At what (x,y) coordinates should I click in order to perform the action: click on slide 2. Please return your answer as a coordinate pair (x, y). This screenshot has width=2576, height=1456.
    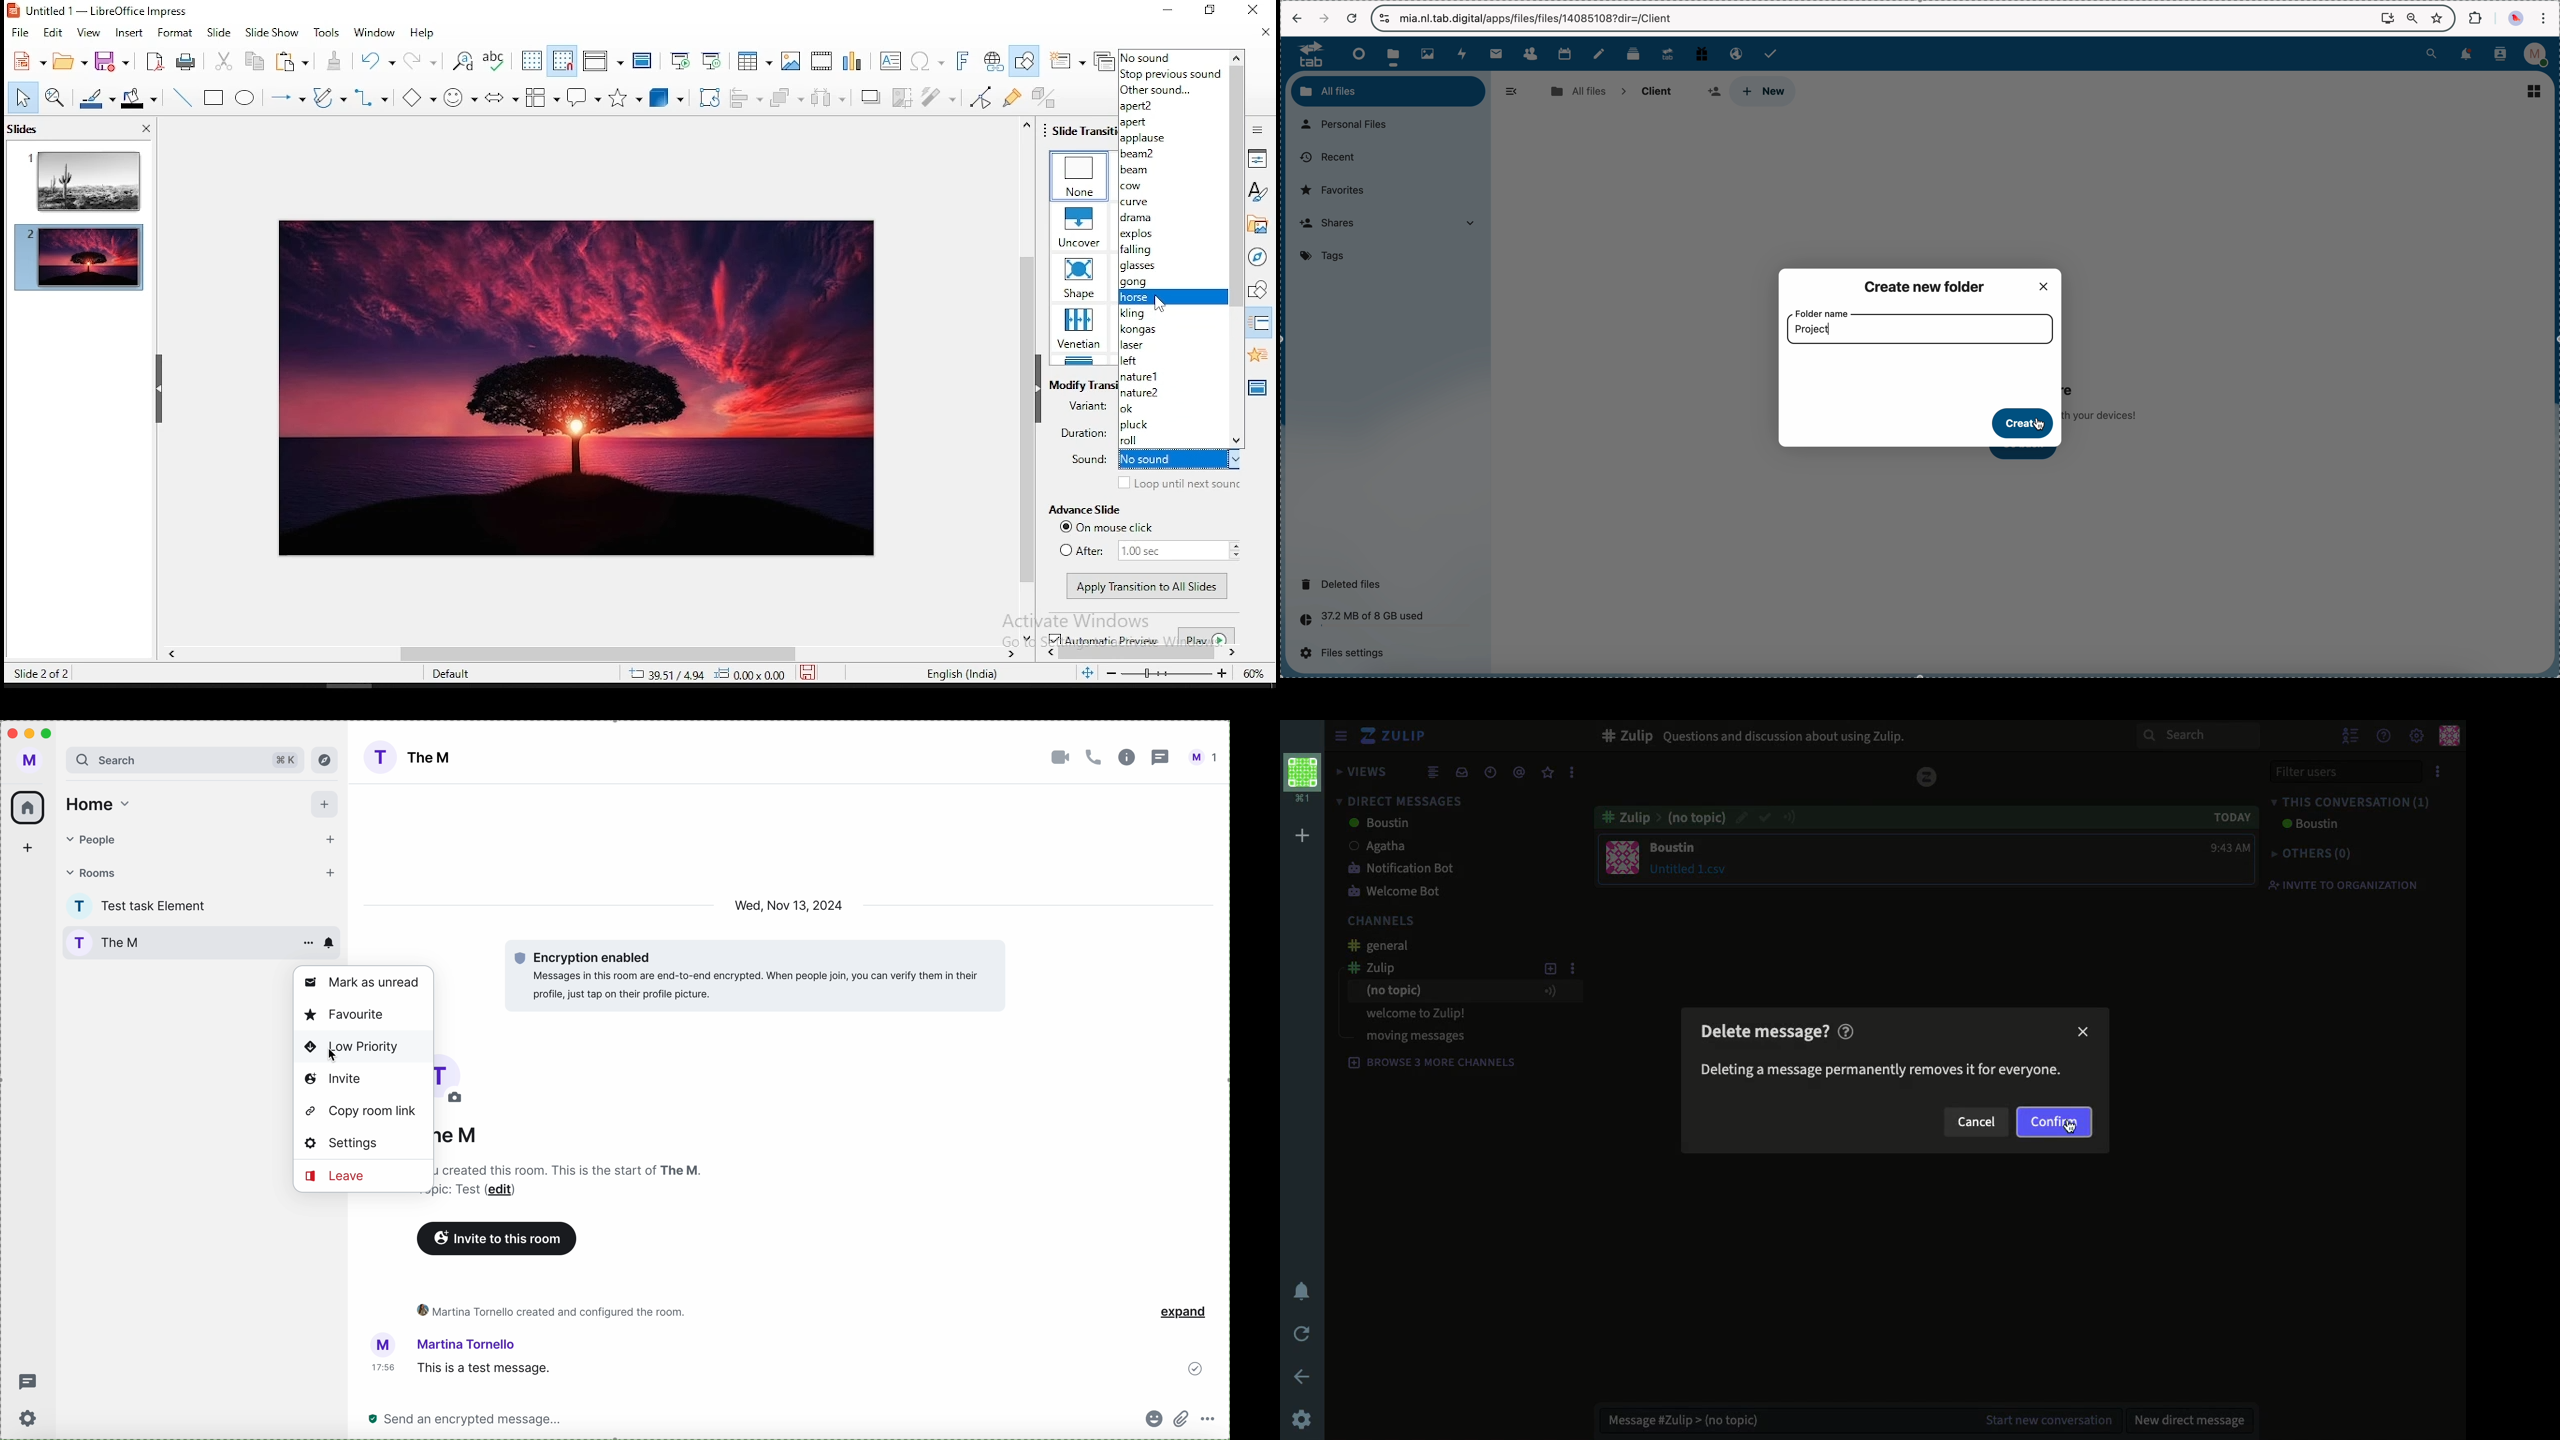
    Looking at the image, I should click on (78, 261).